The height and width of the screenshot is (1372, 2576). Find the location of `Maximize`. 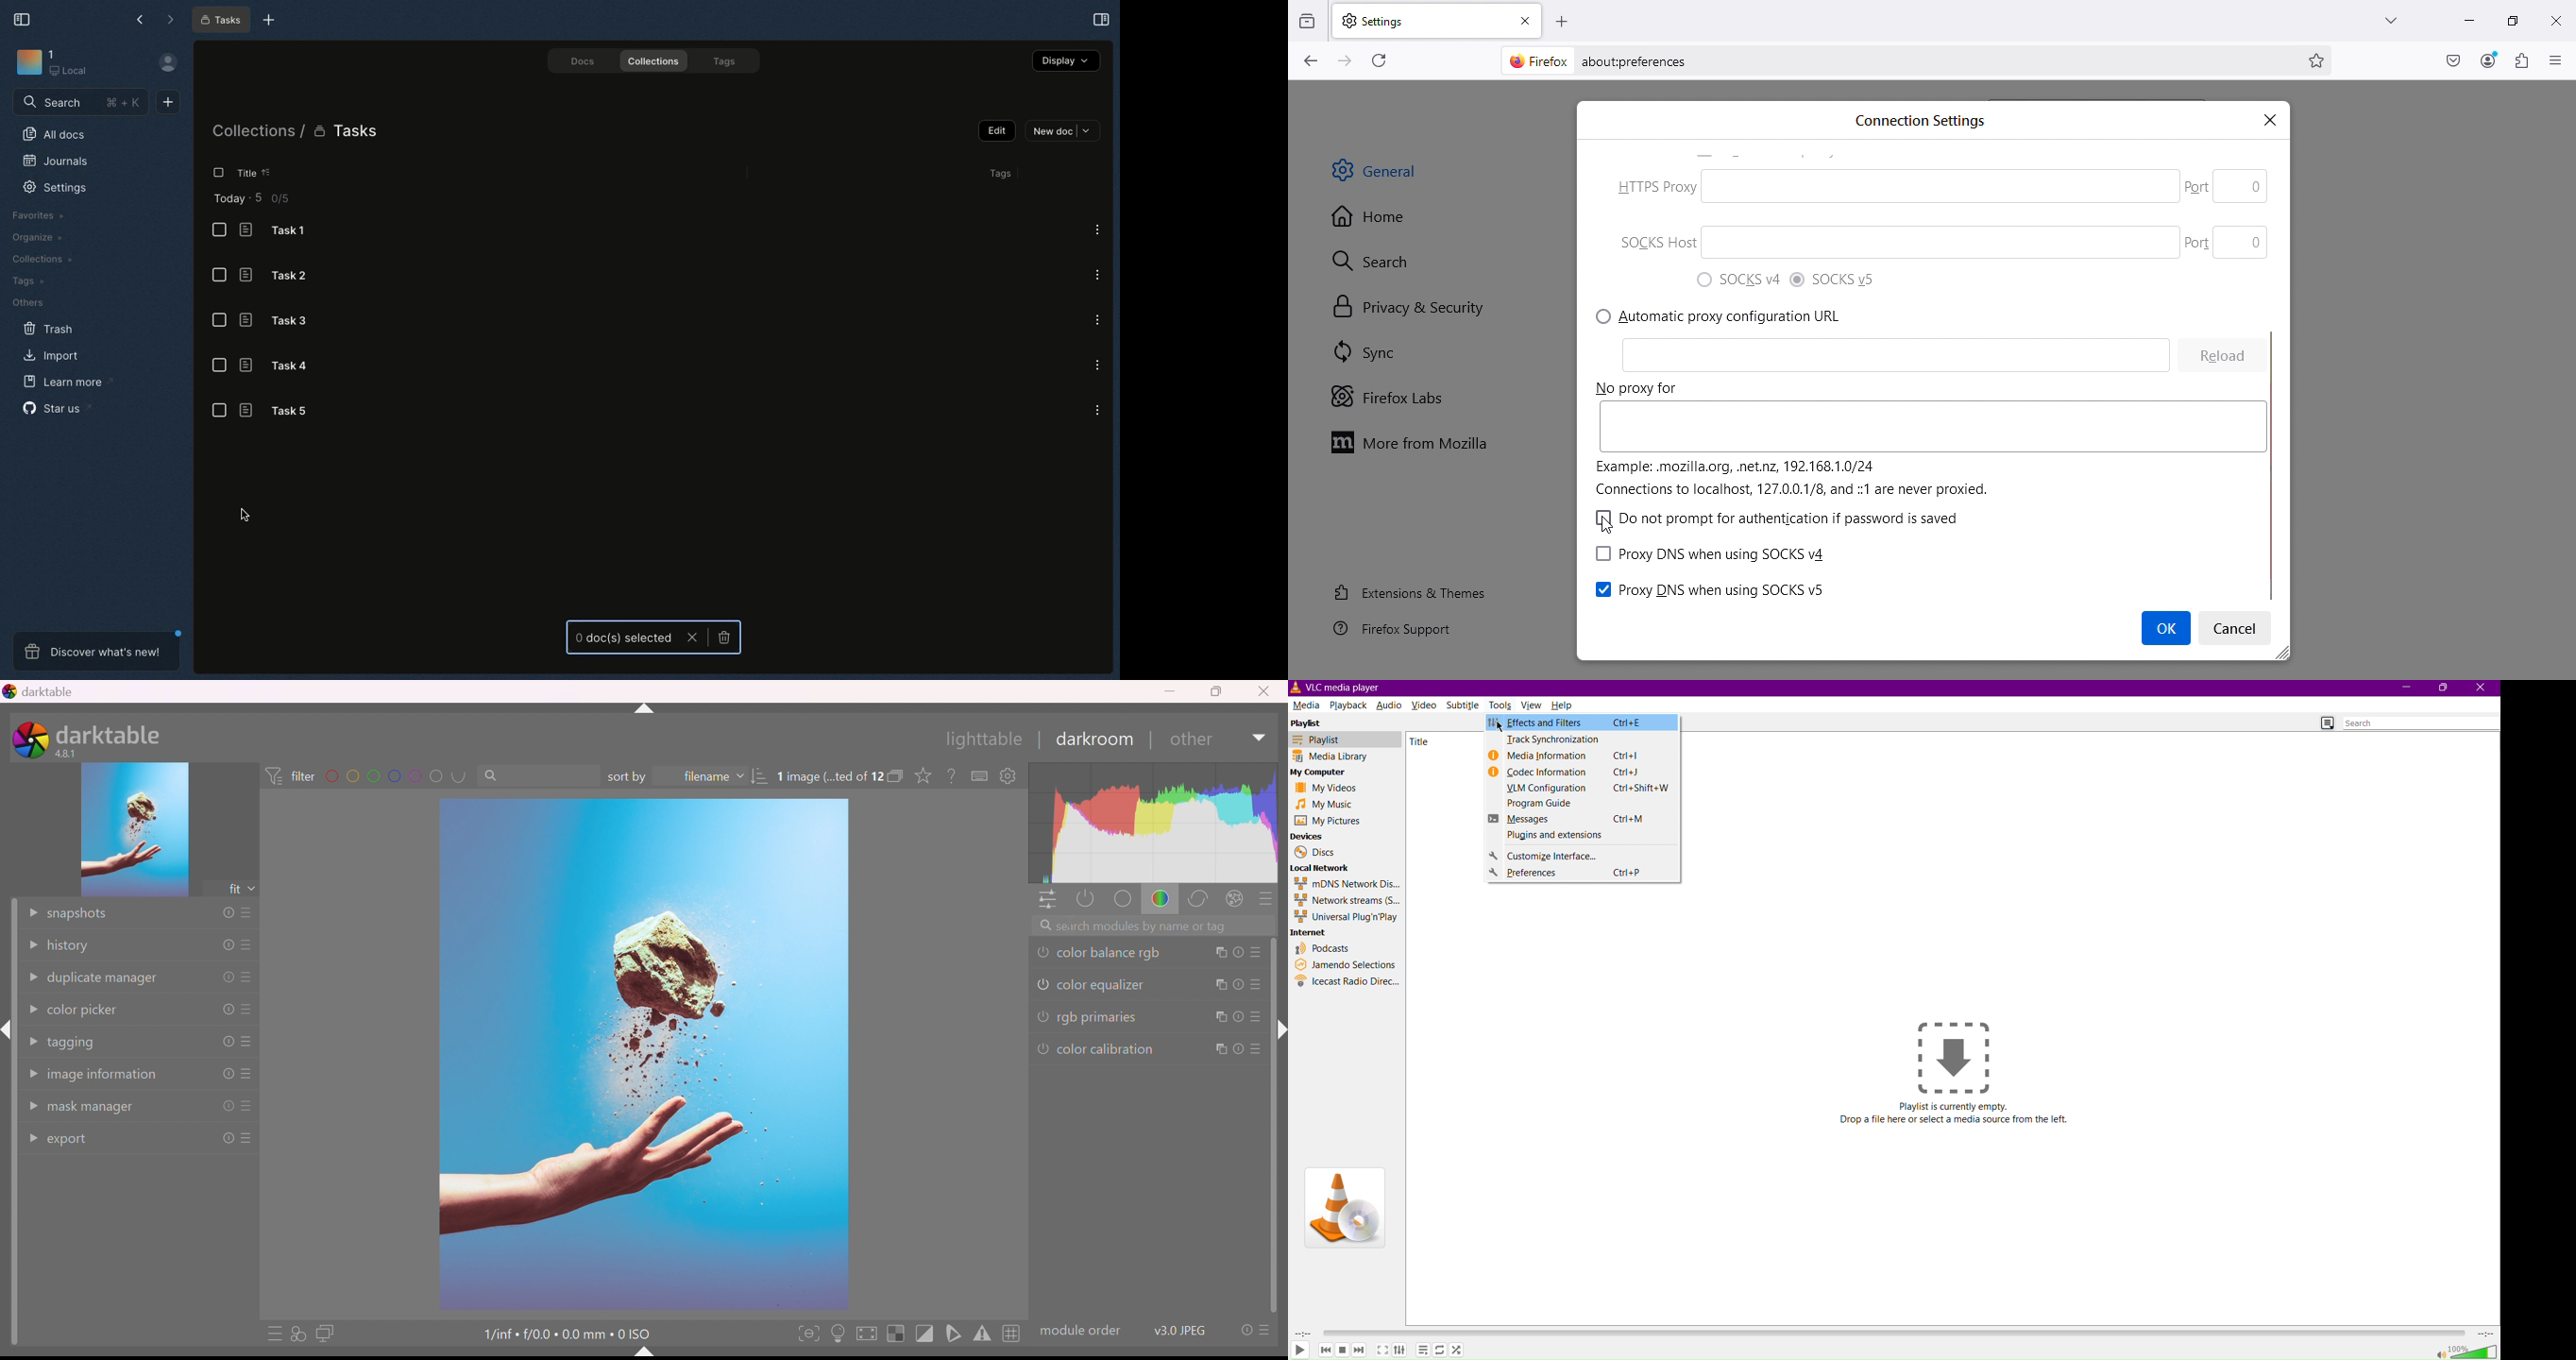

Maximize is located at coordinates (1383, 1349).